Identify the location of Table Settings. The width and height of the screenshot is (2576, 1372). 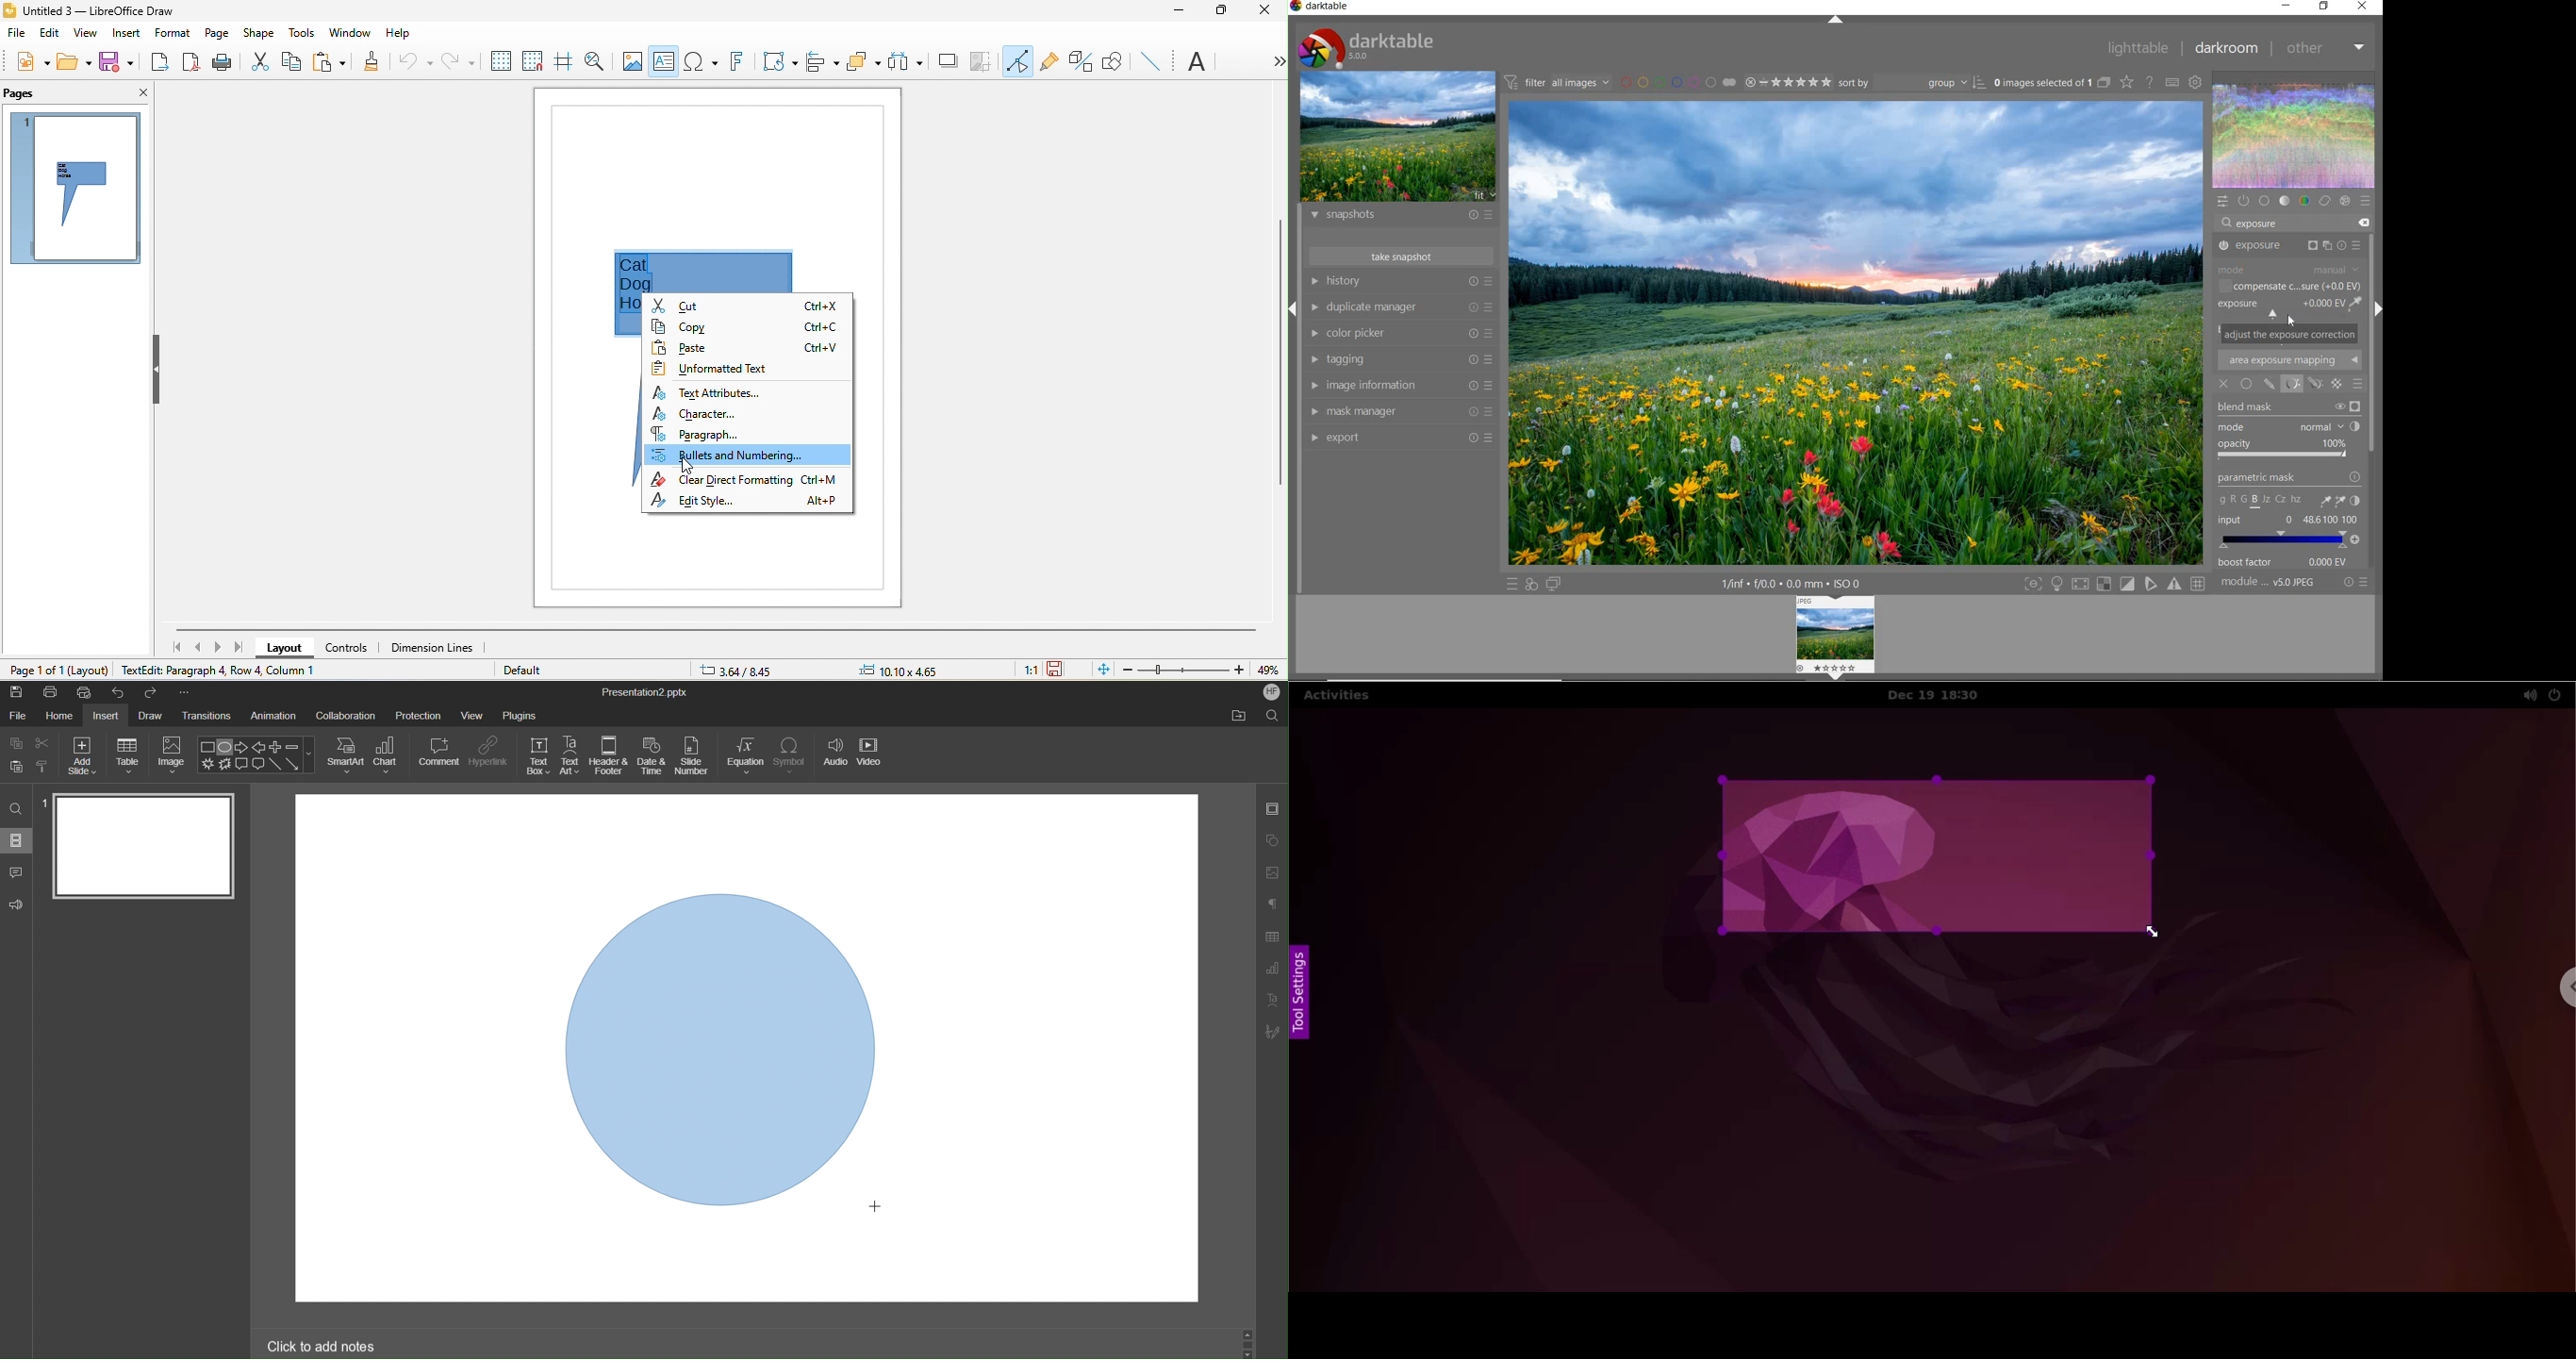
(1271, 937).